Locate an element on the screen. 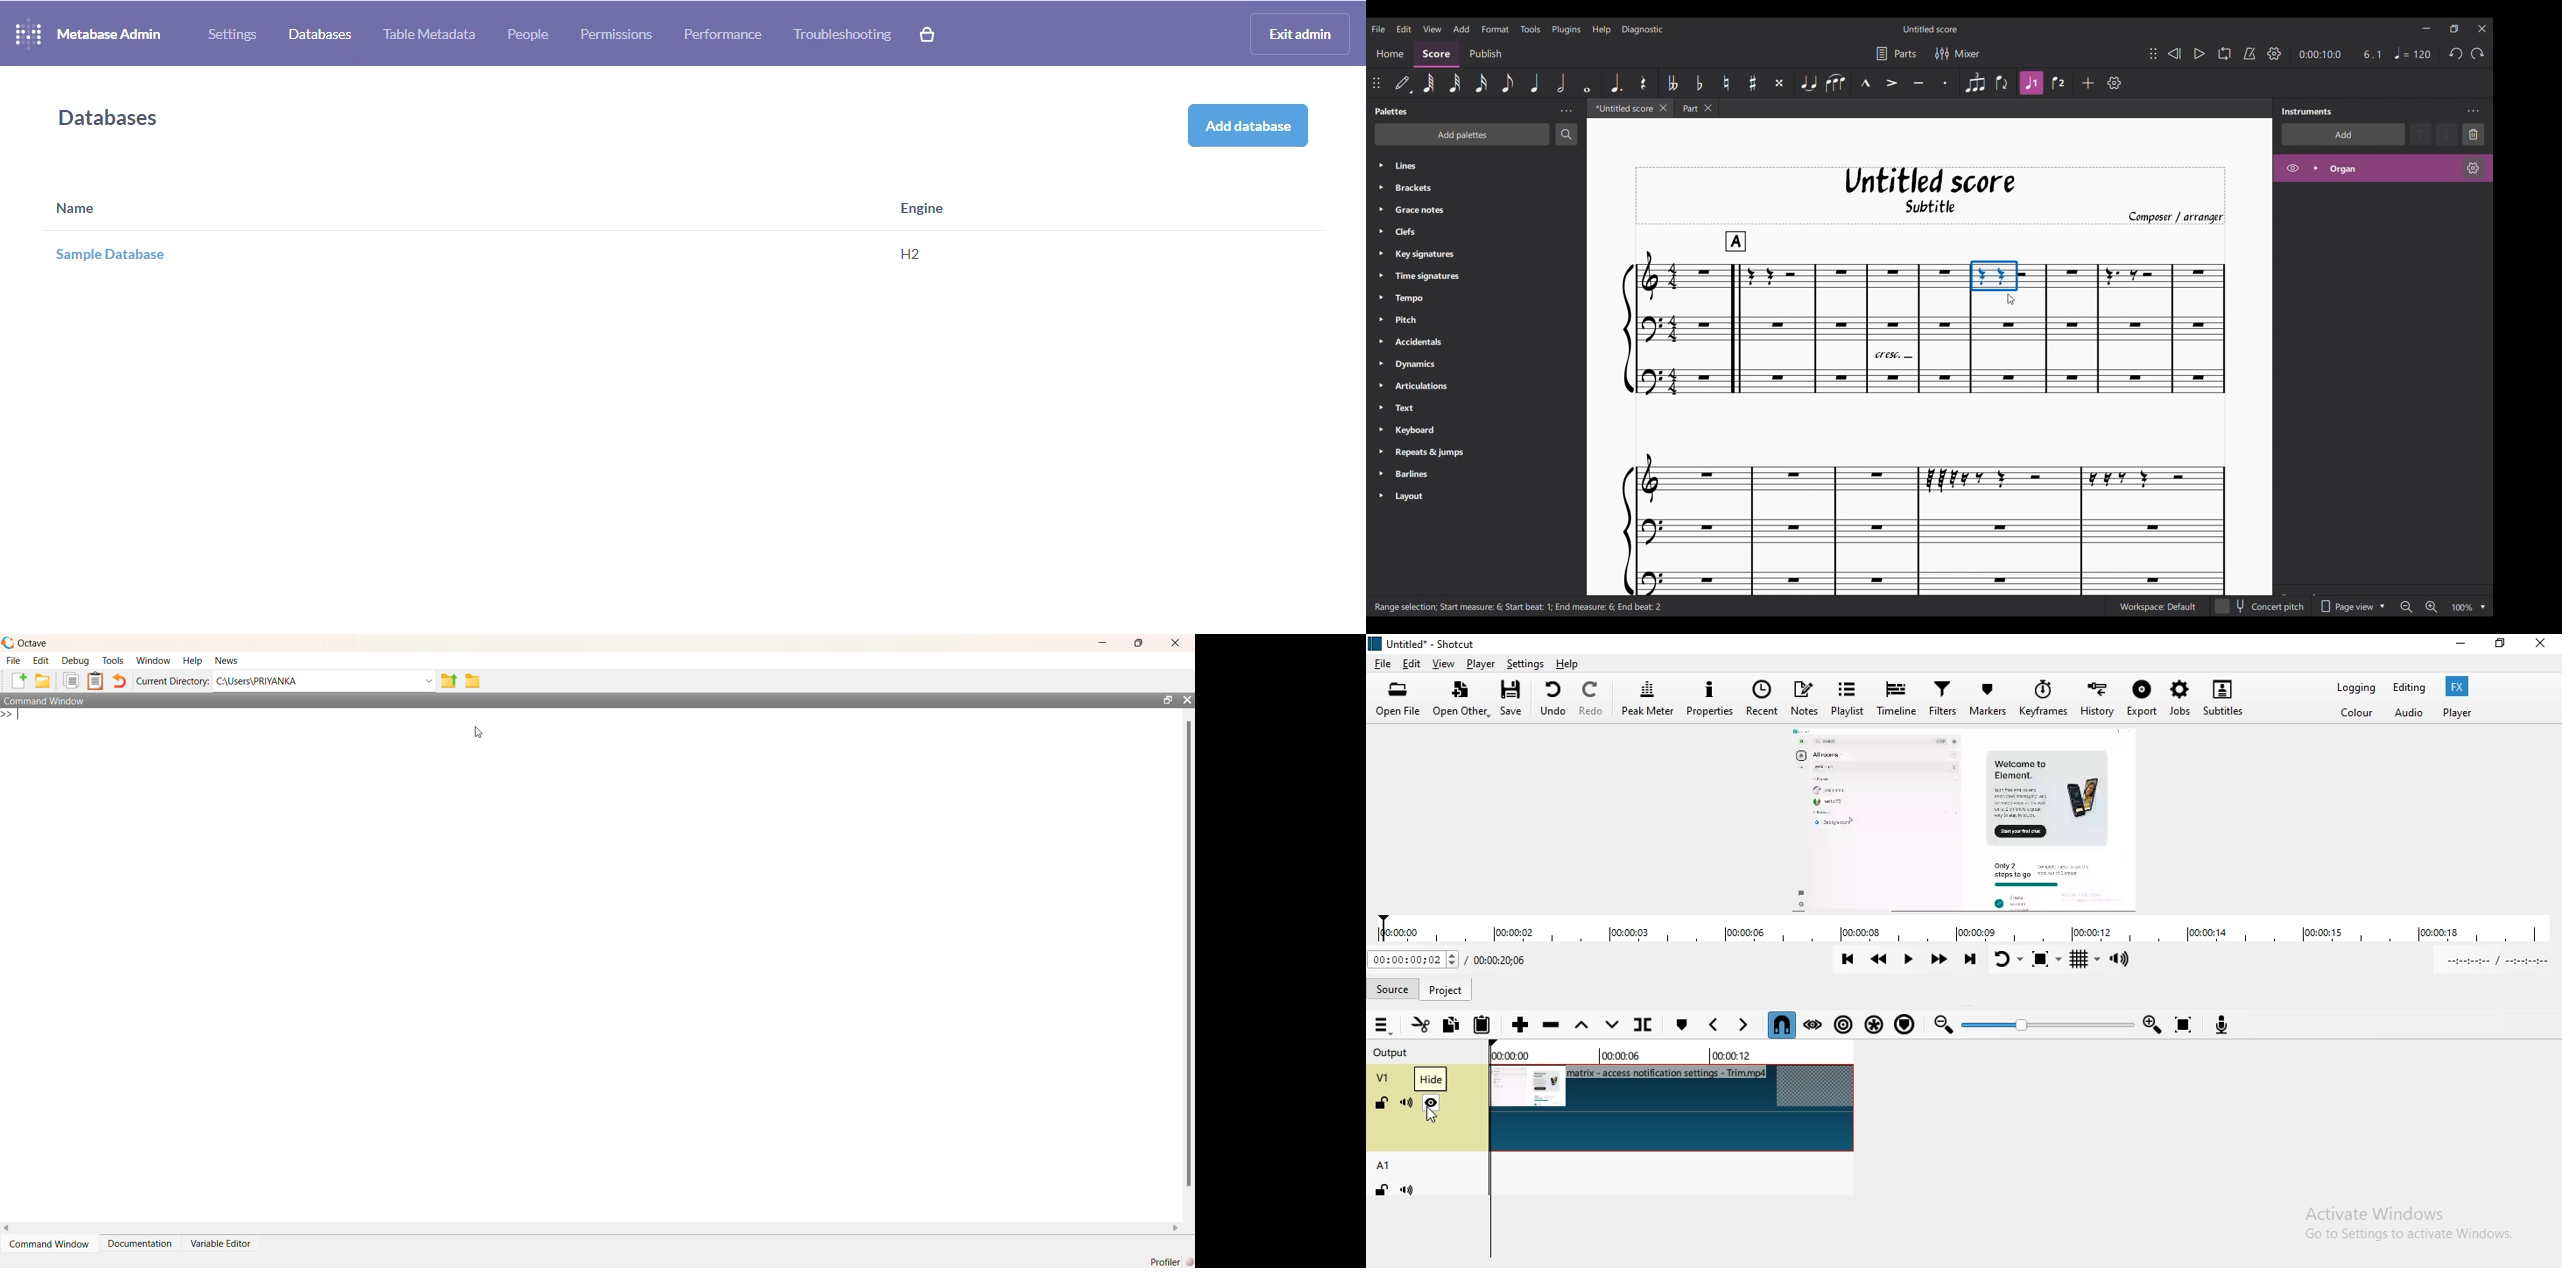 This screenshot has width=2576, height=1288. Subtitles is located at coordinates (2230, 694).